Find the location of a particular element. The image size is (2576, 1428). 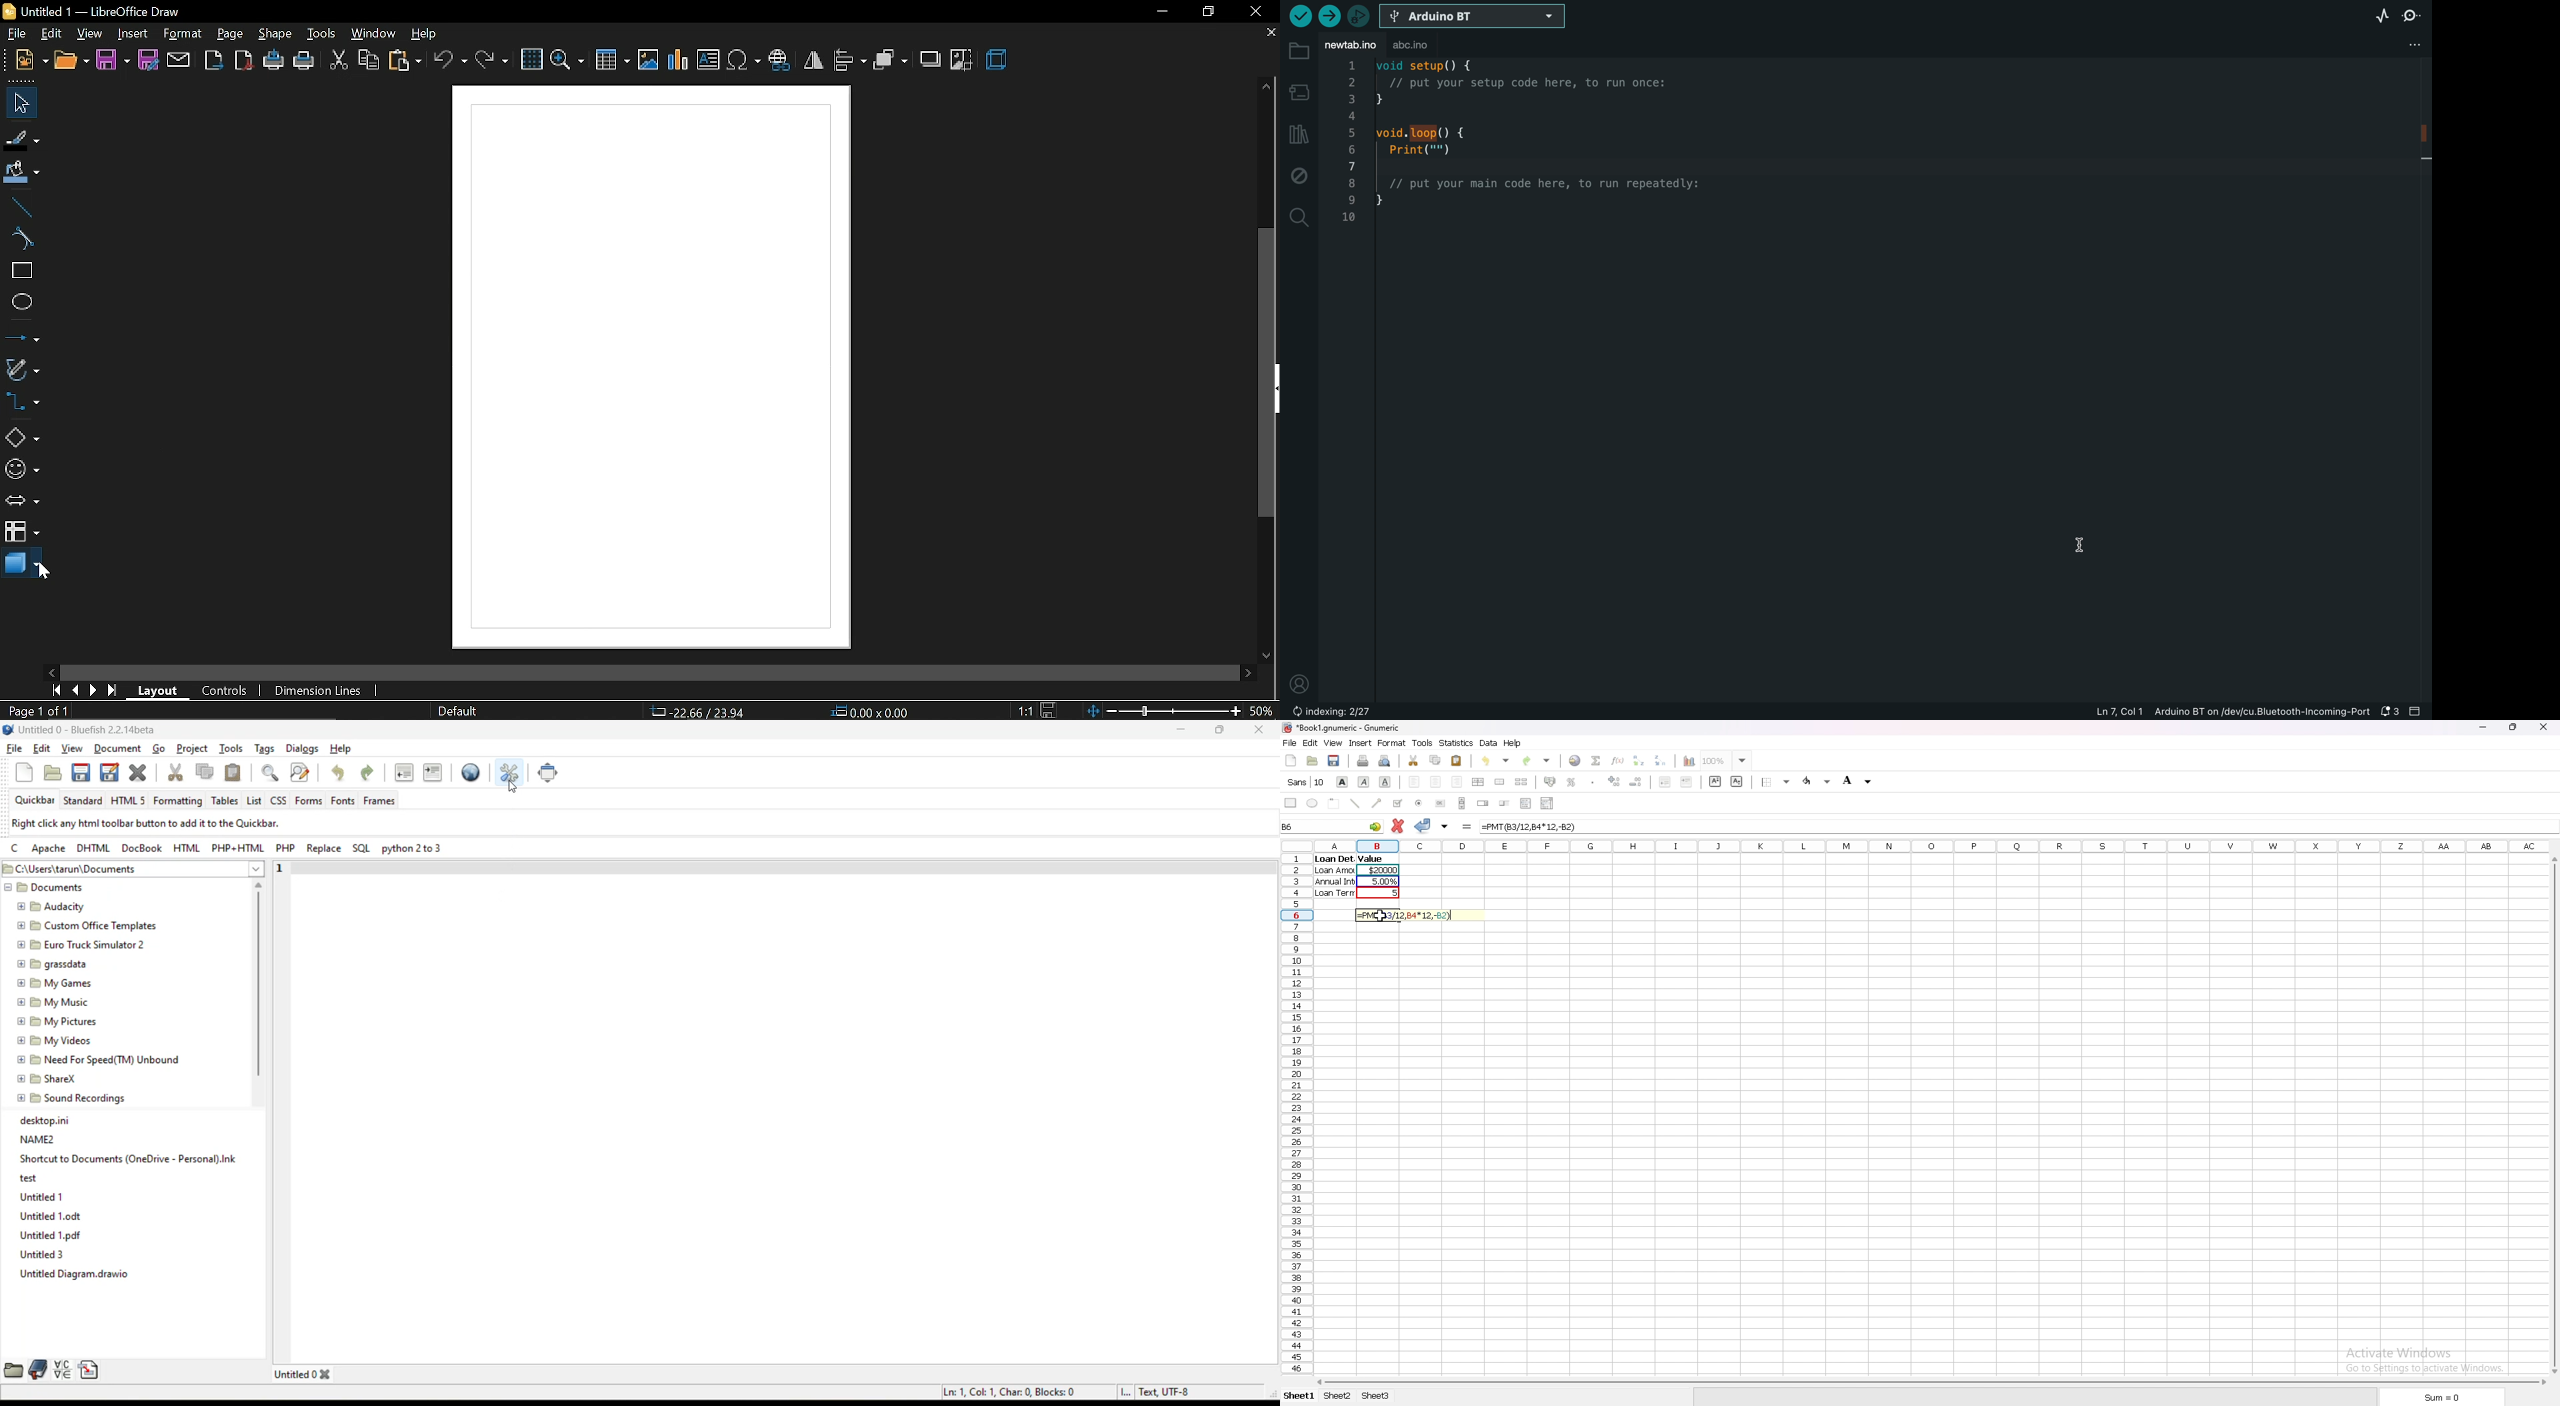

help is located at coordinates (429, 33).